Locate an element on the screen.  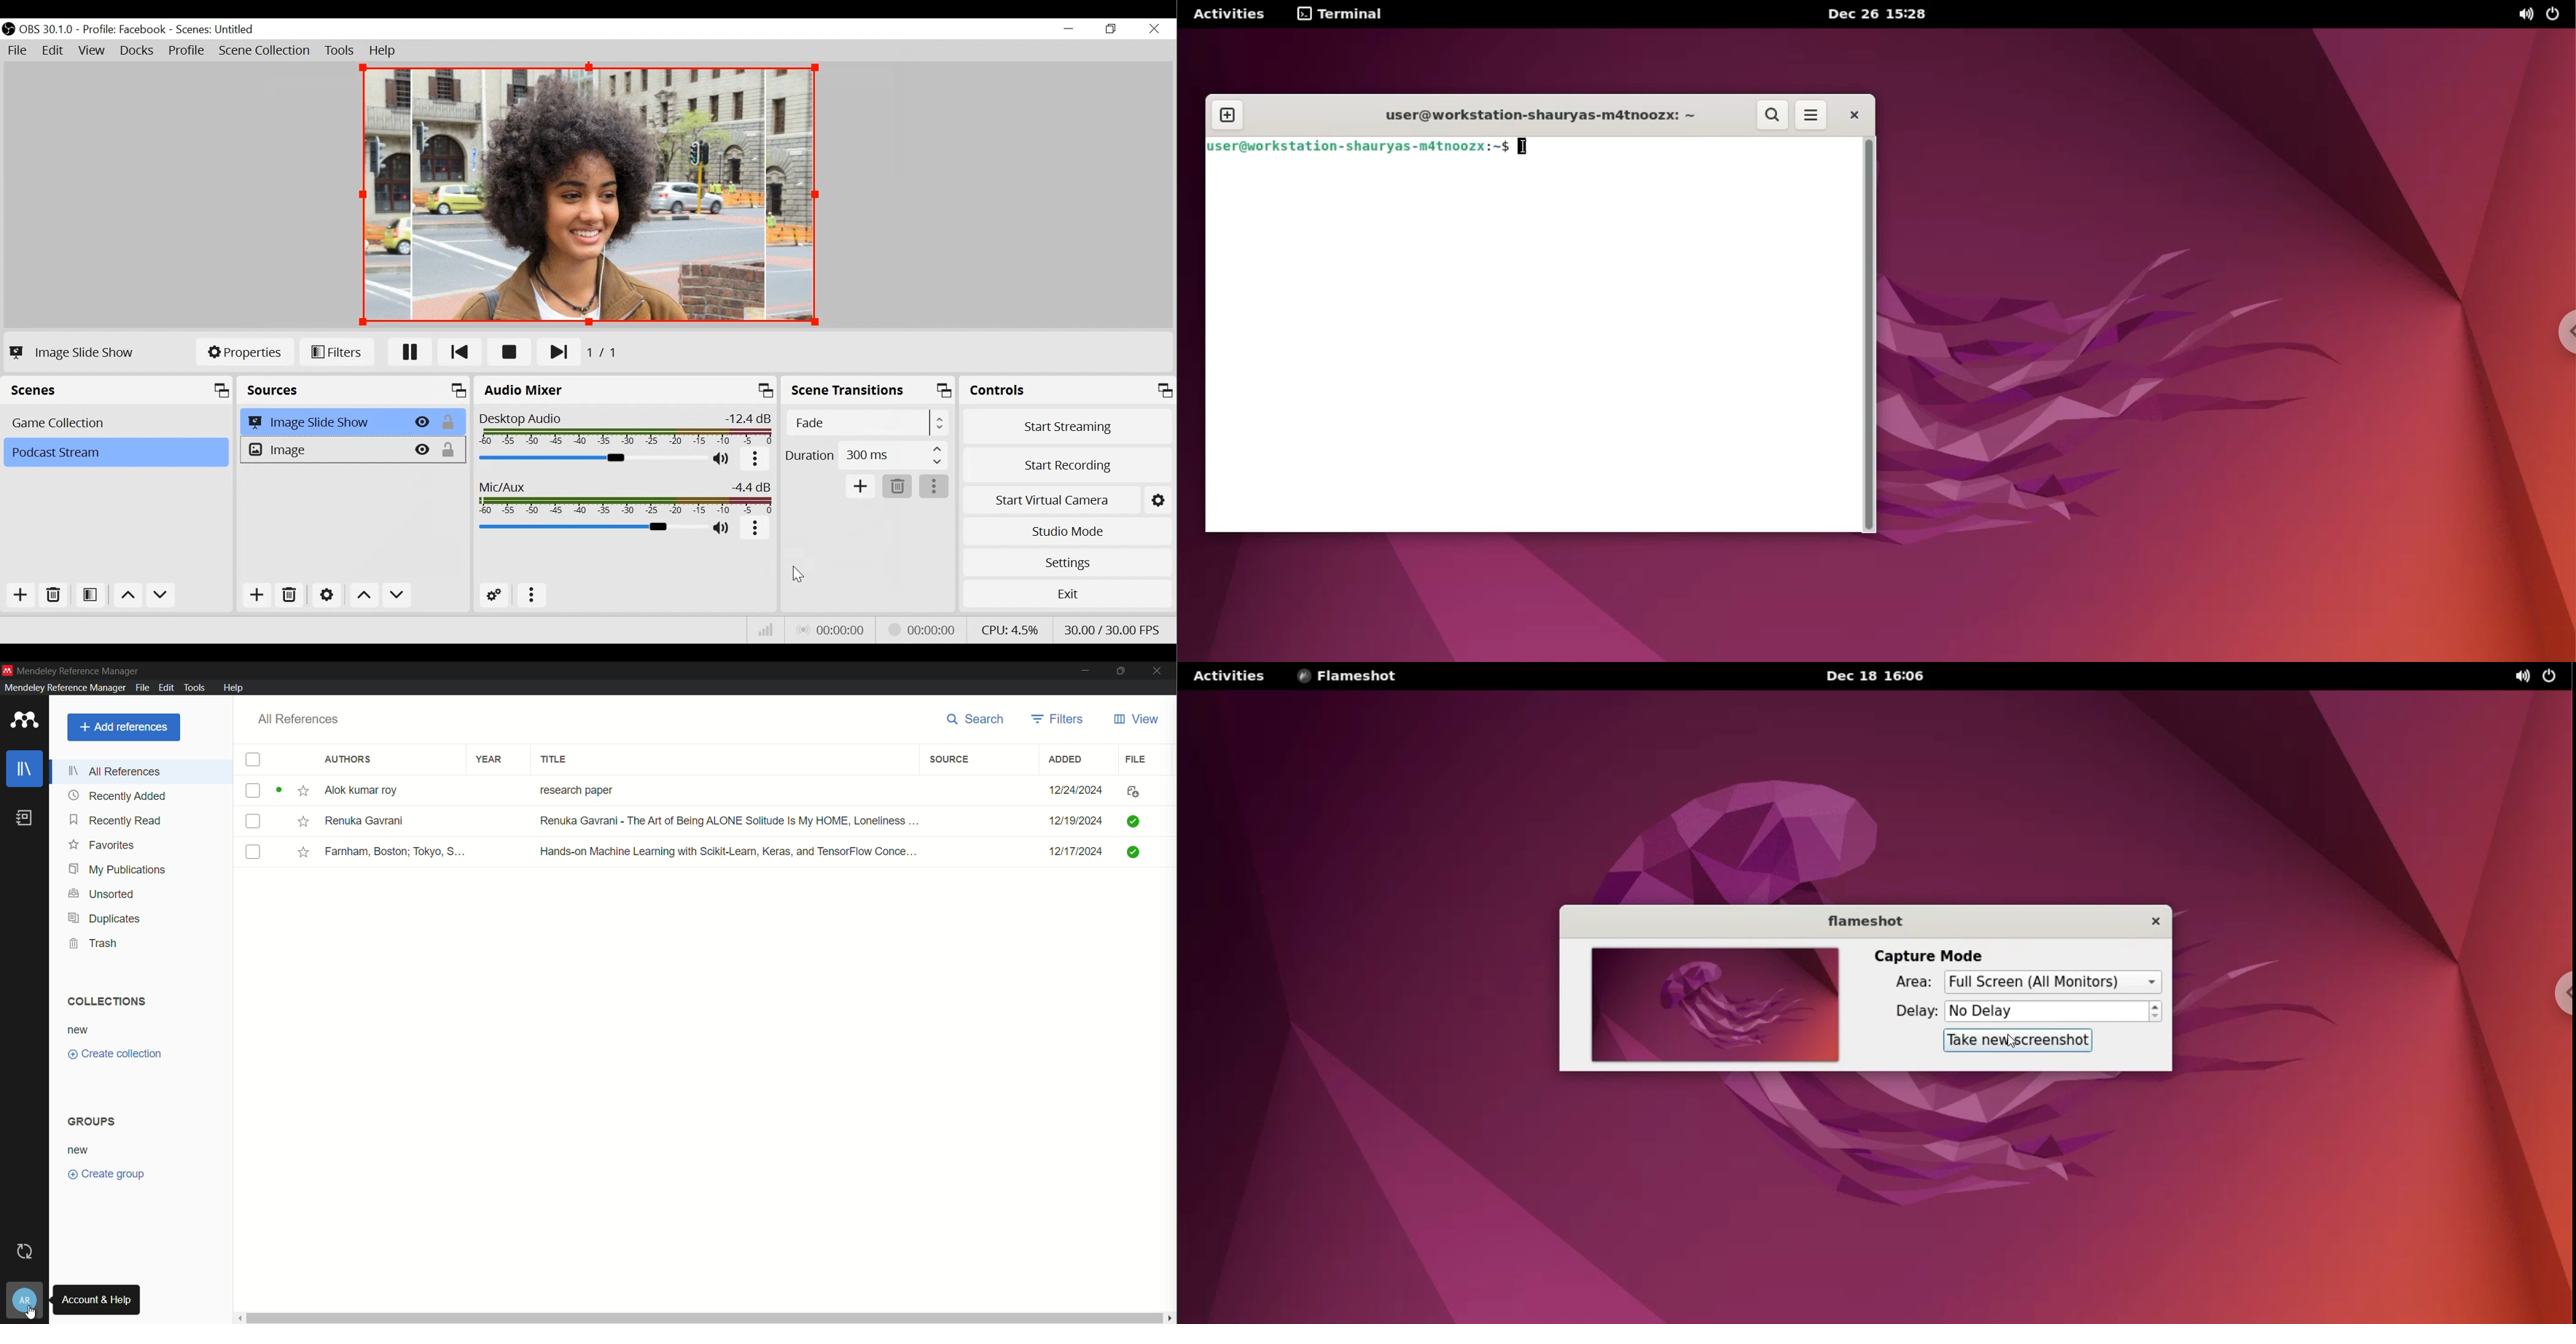
View is located at coordinates (94, 52).